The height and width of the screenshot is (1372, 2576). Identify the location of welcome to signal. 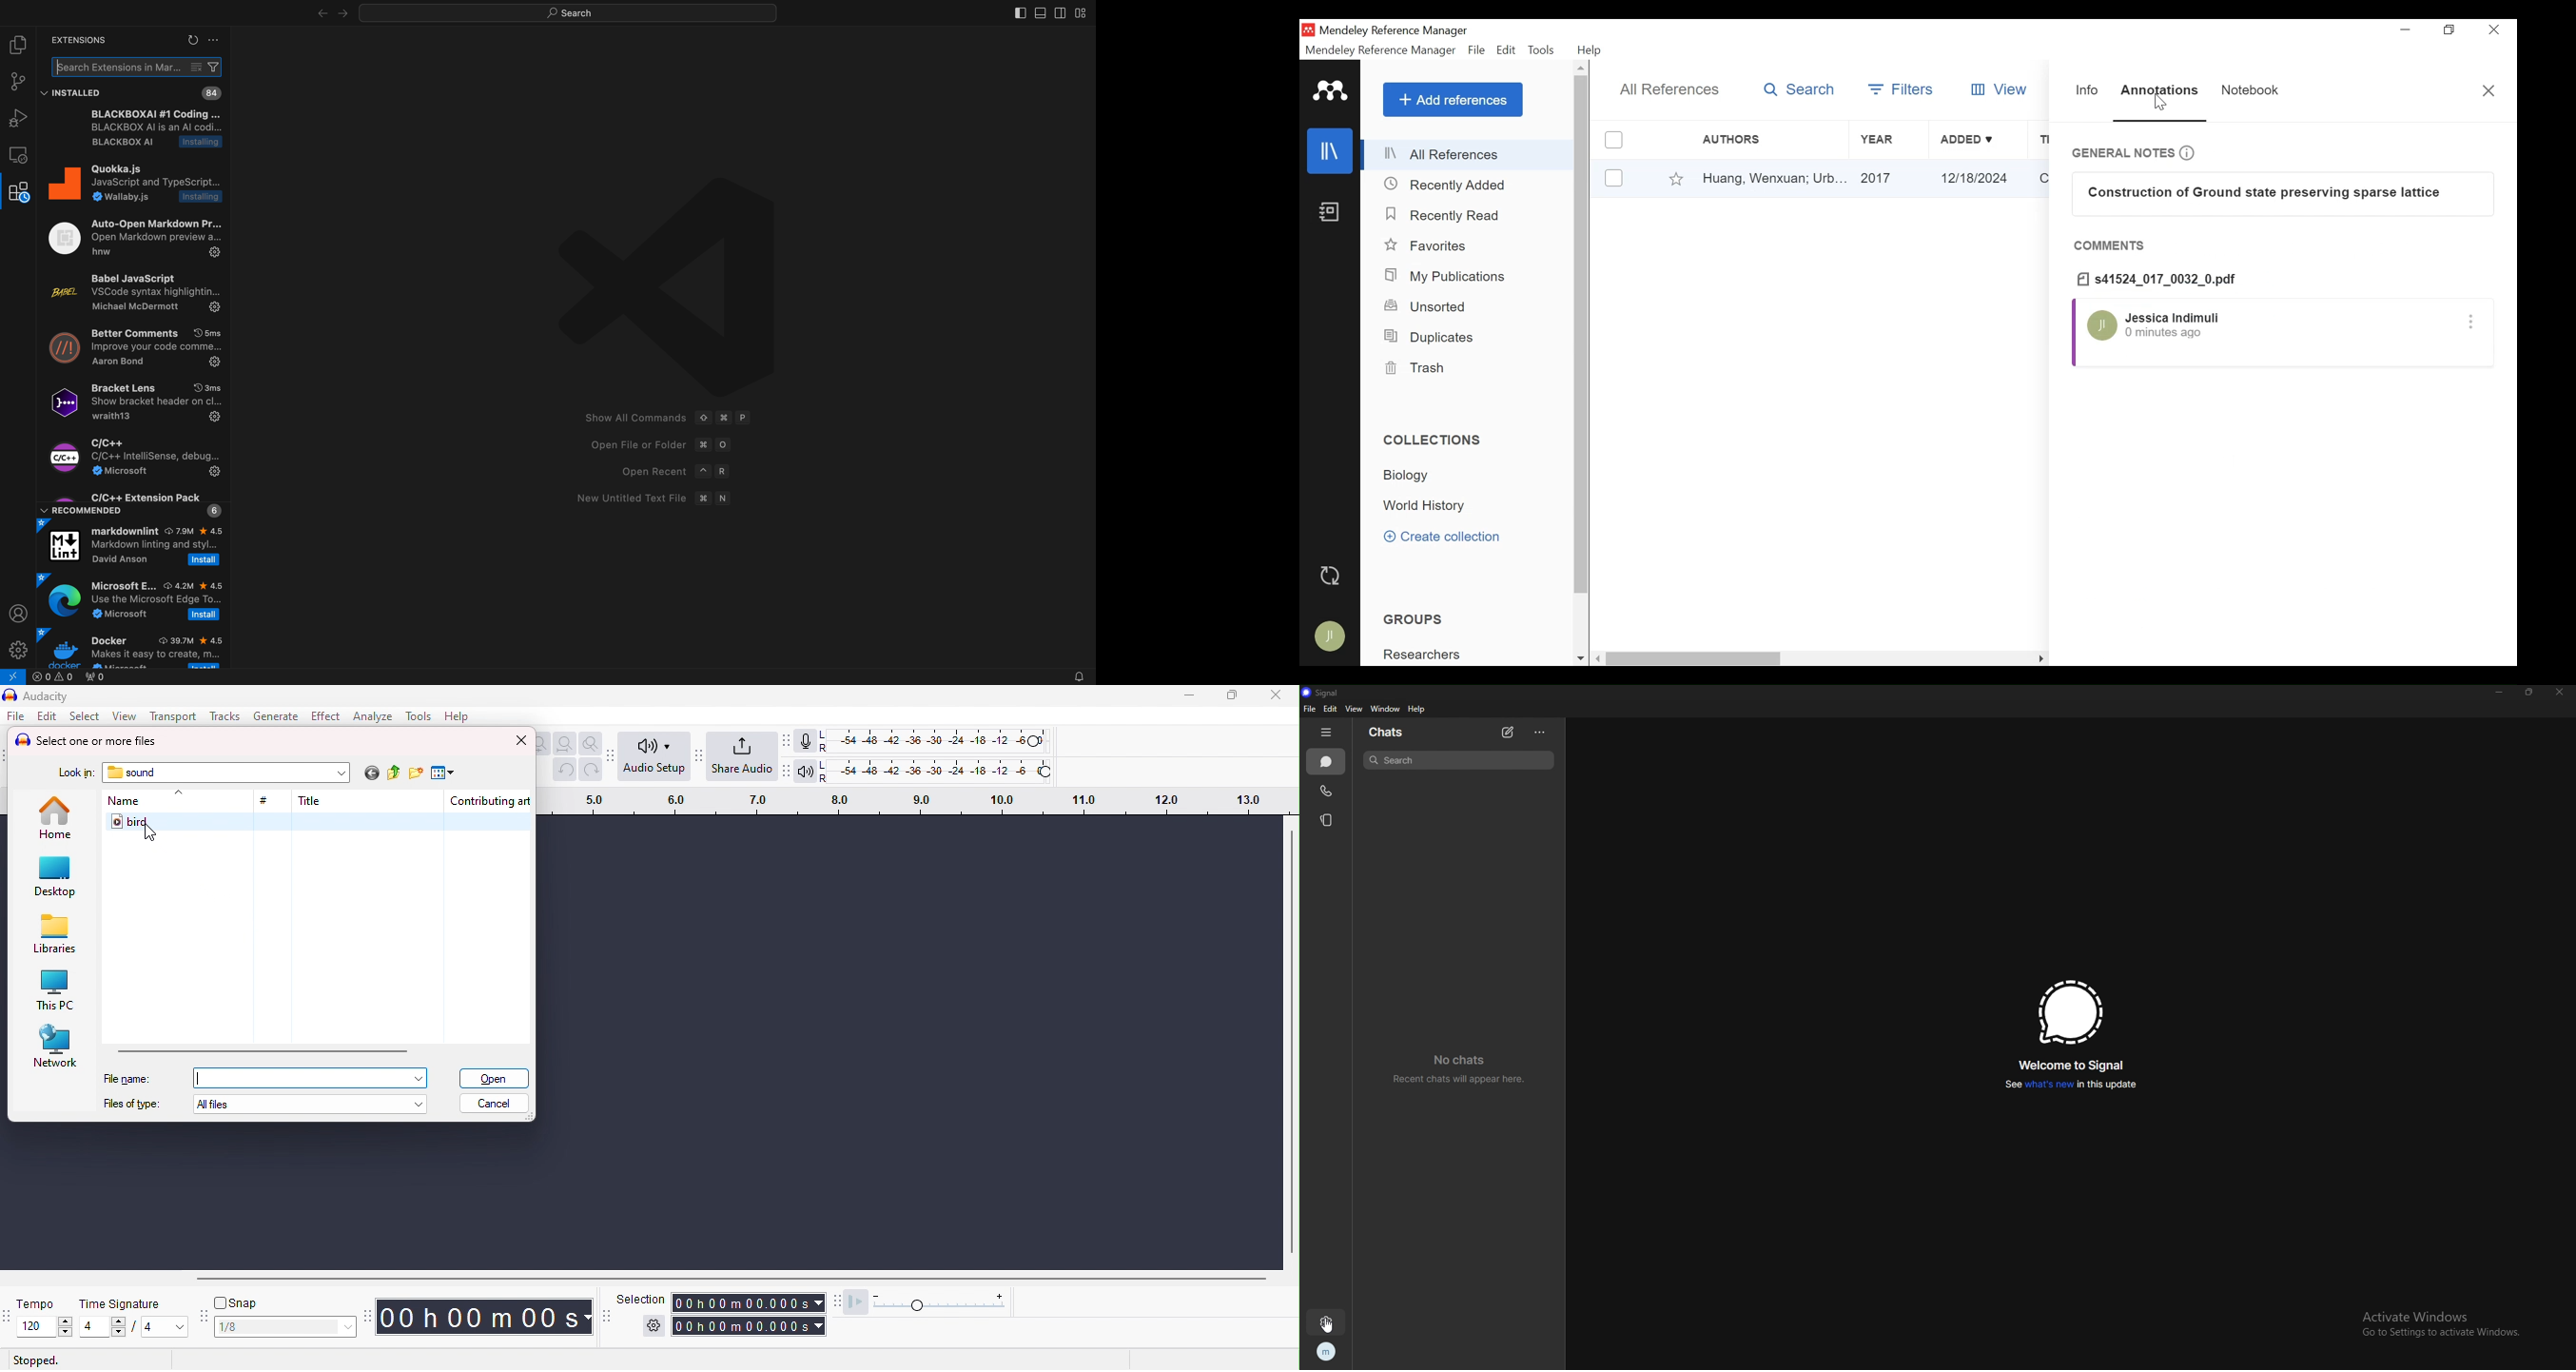
(2073, 1065).